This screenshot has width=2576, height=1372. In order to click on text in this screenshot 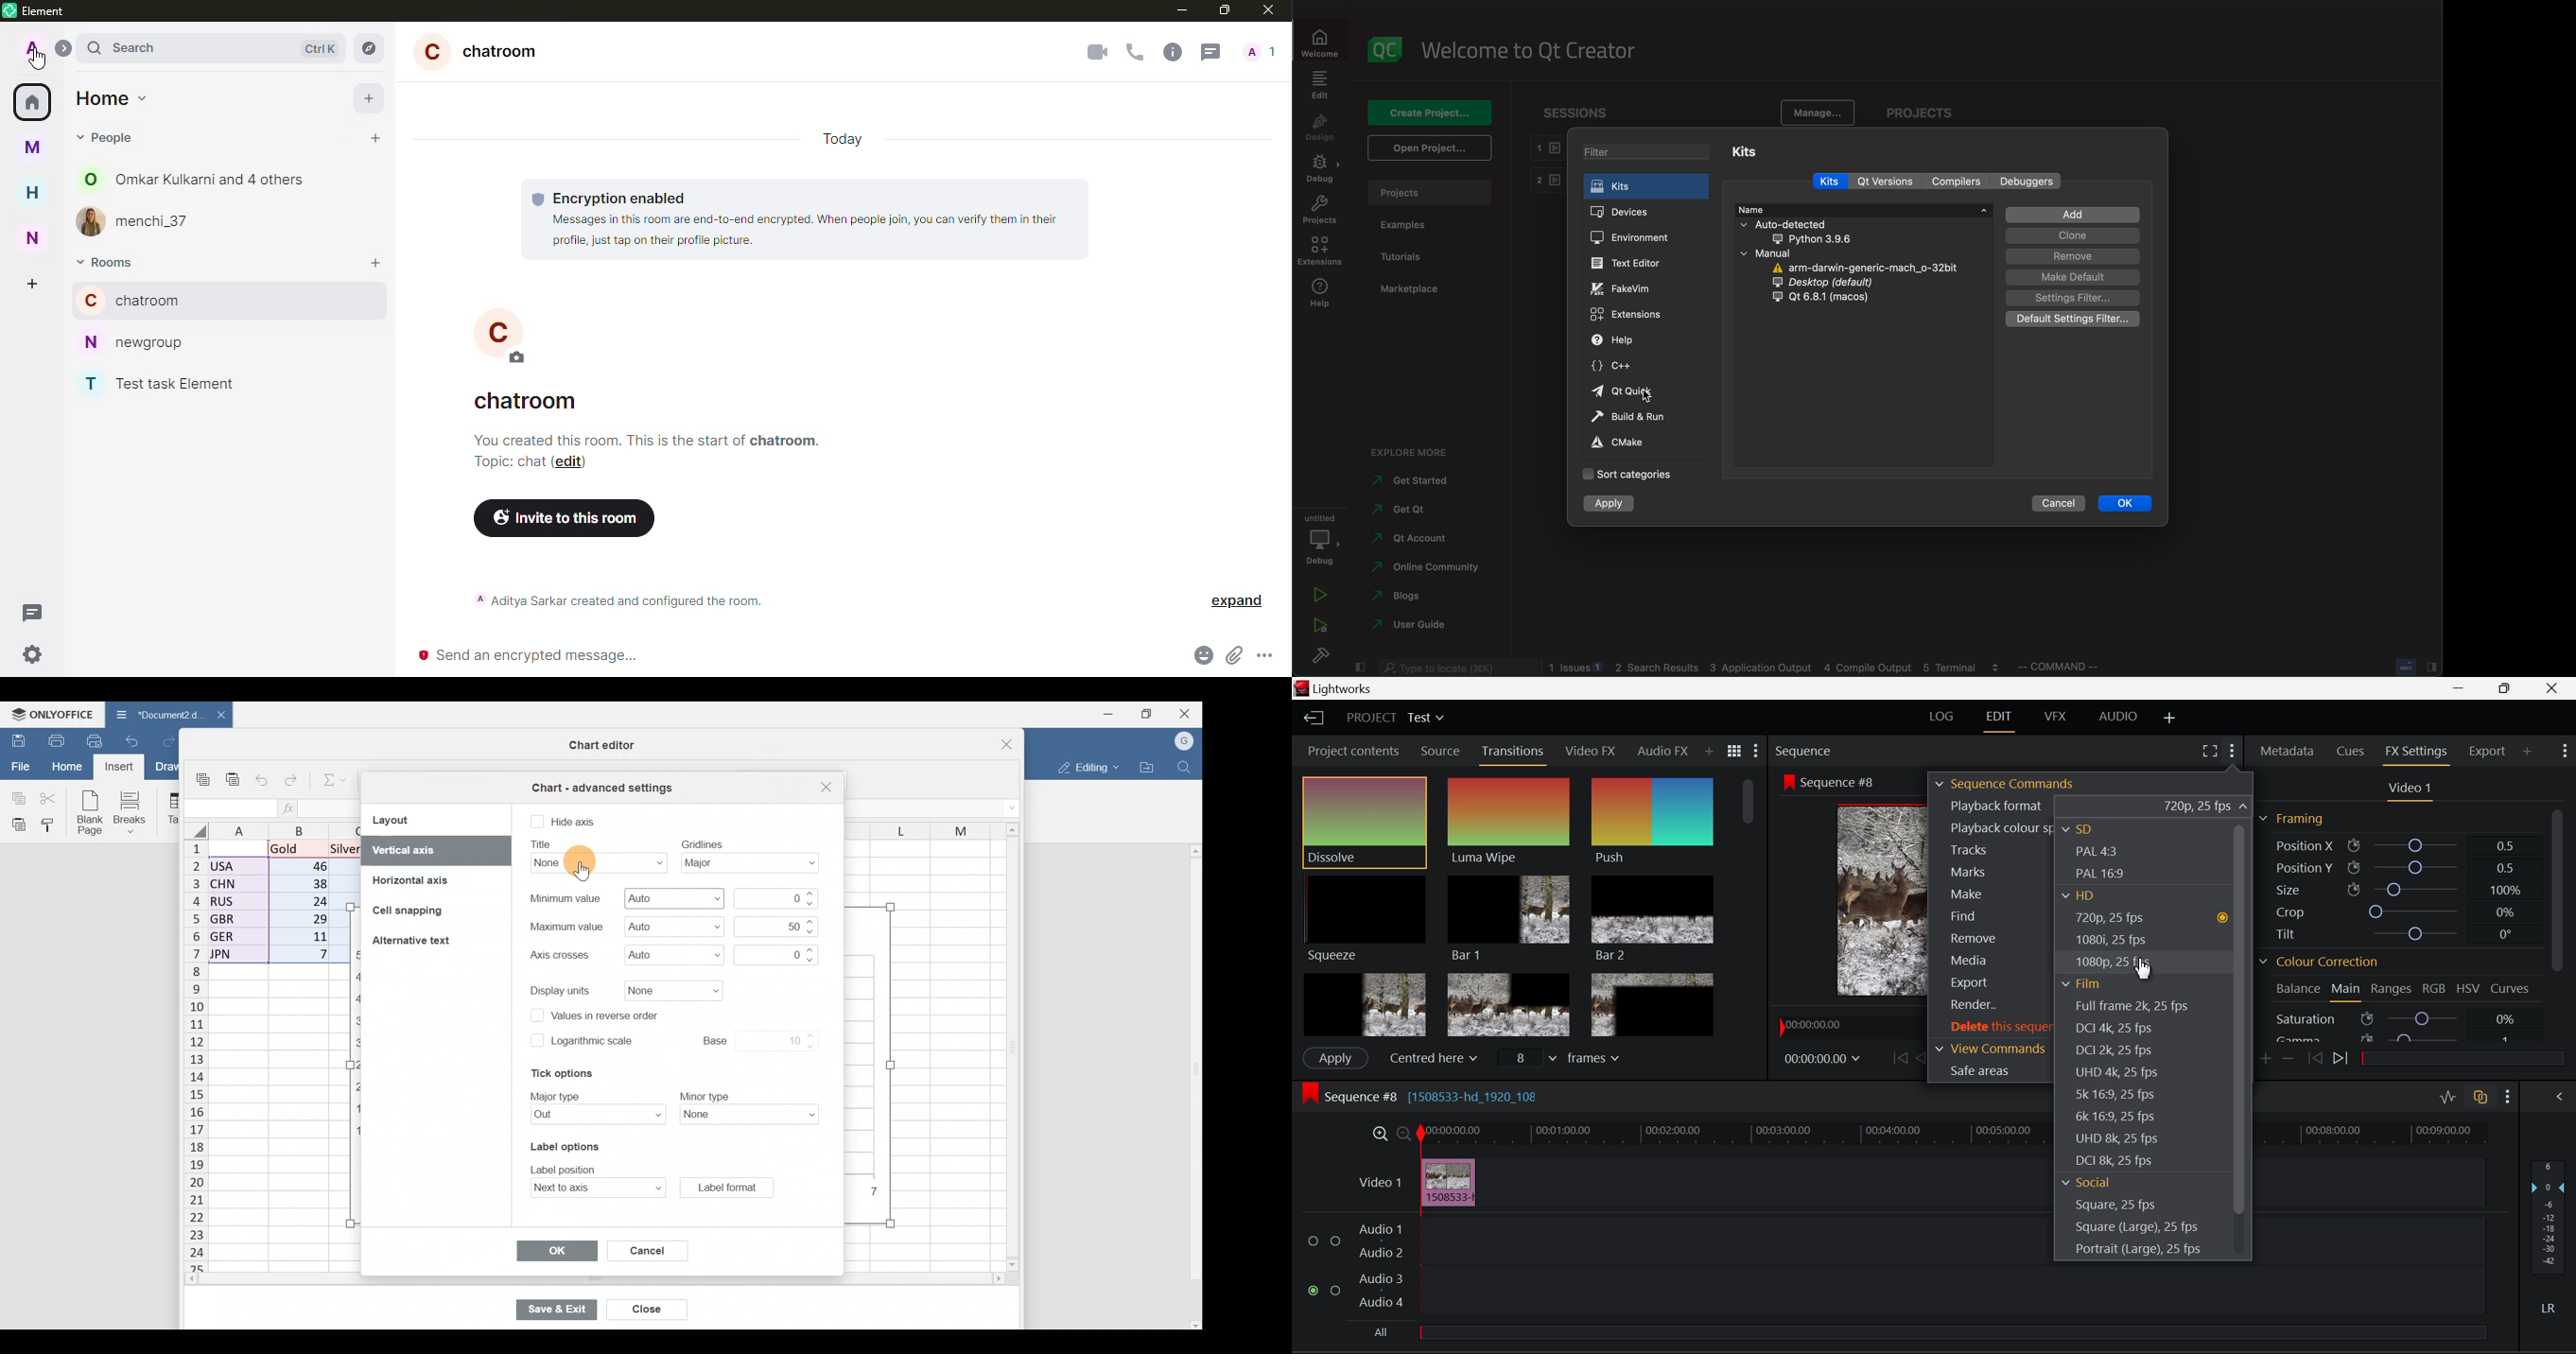, I will do `click(703, 1094)`.